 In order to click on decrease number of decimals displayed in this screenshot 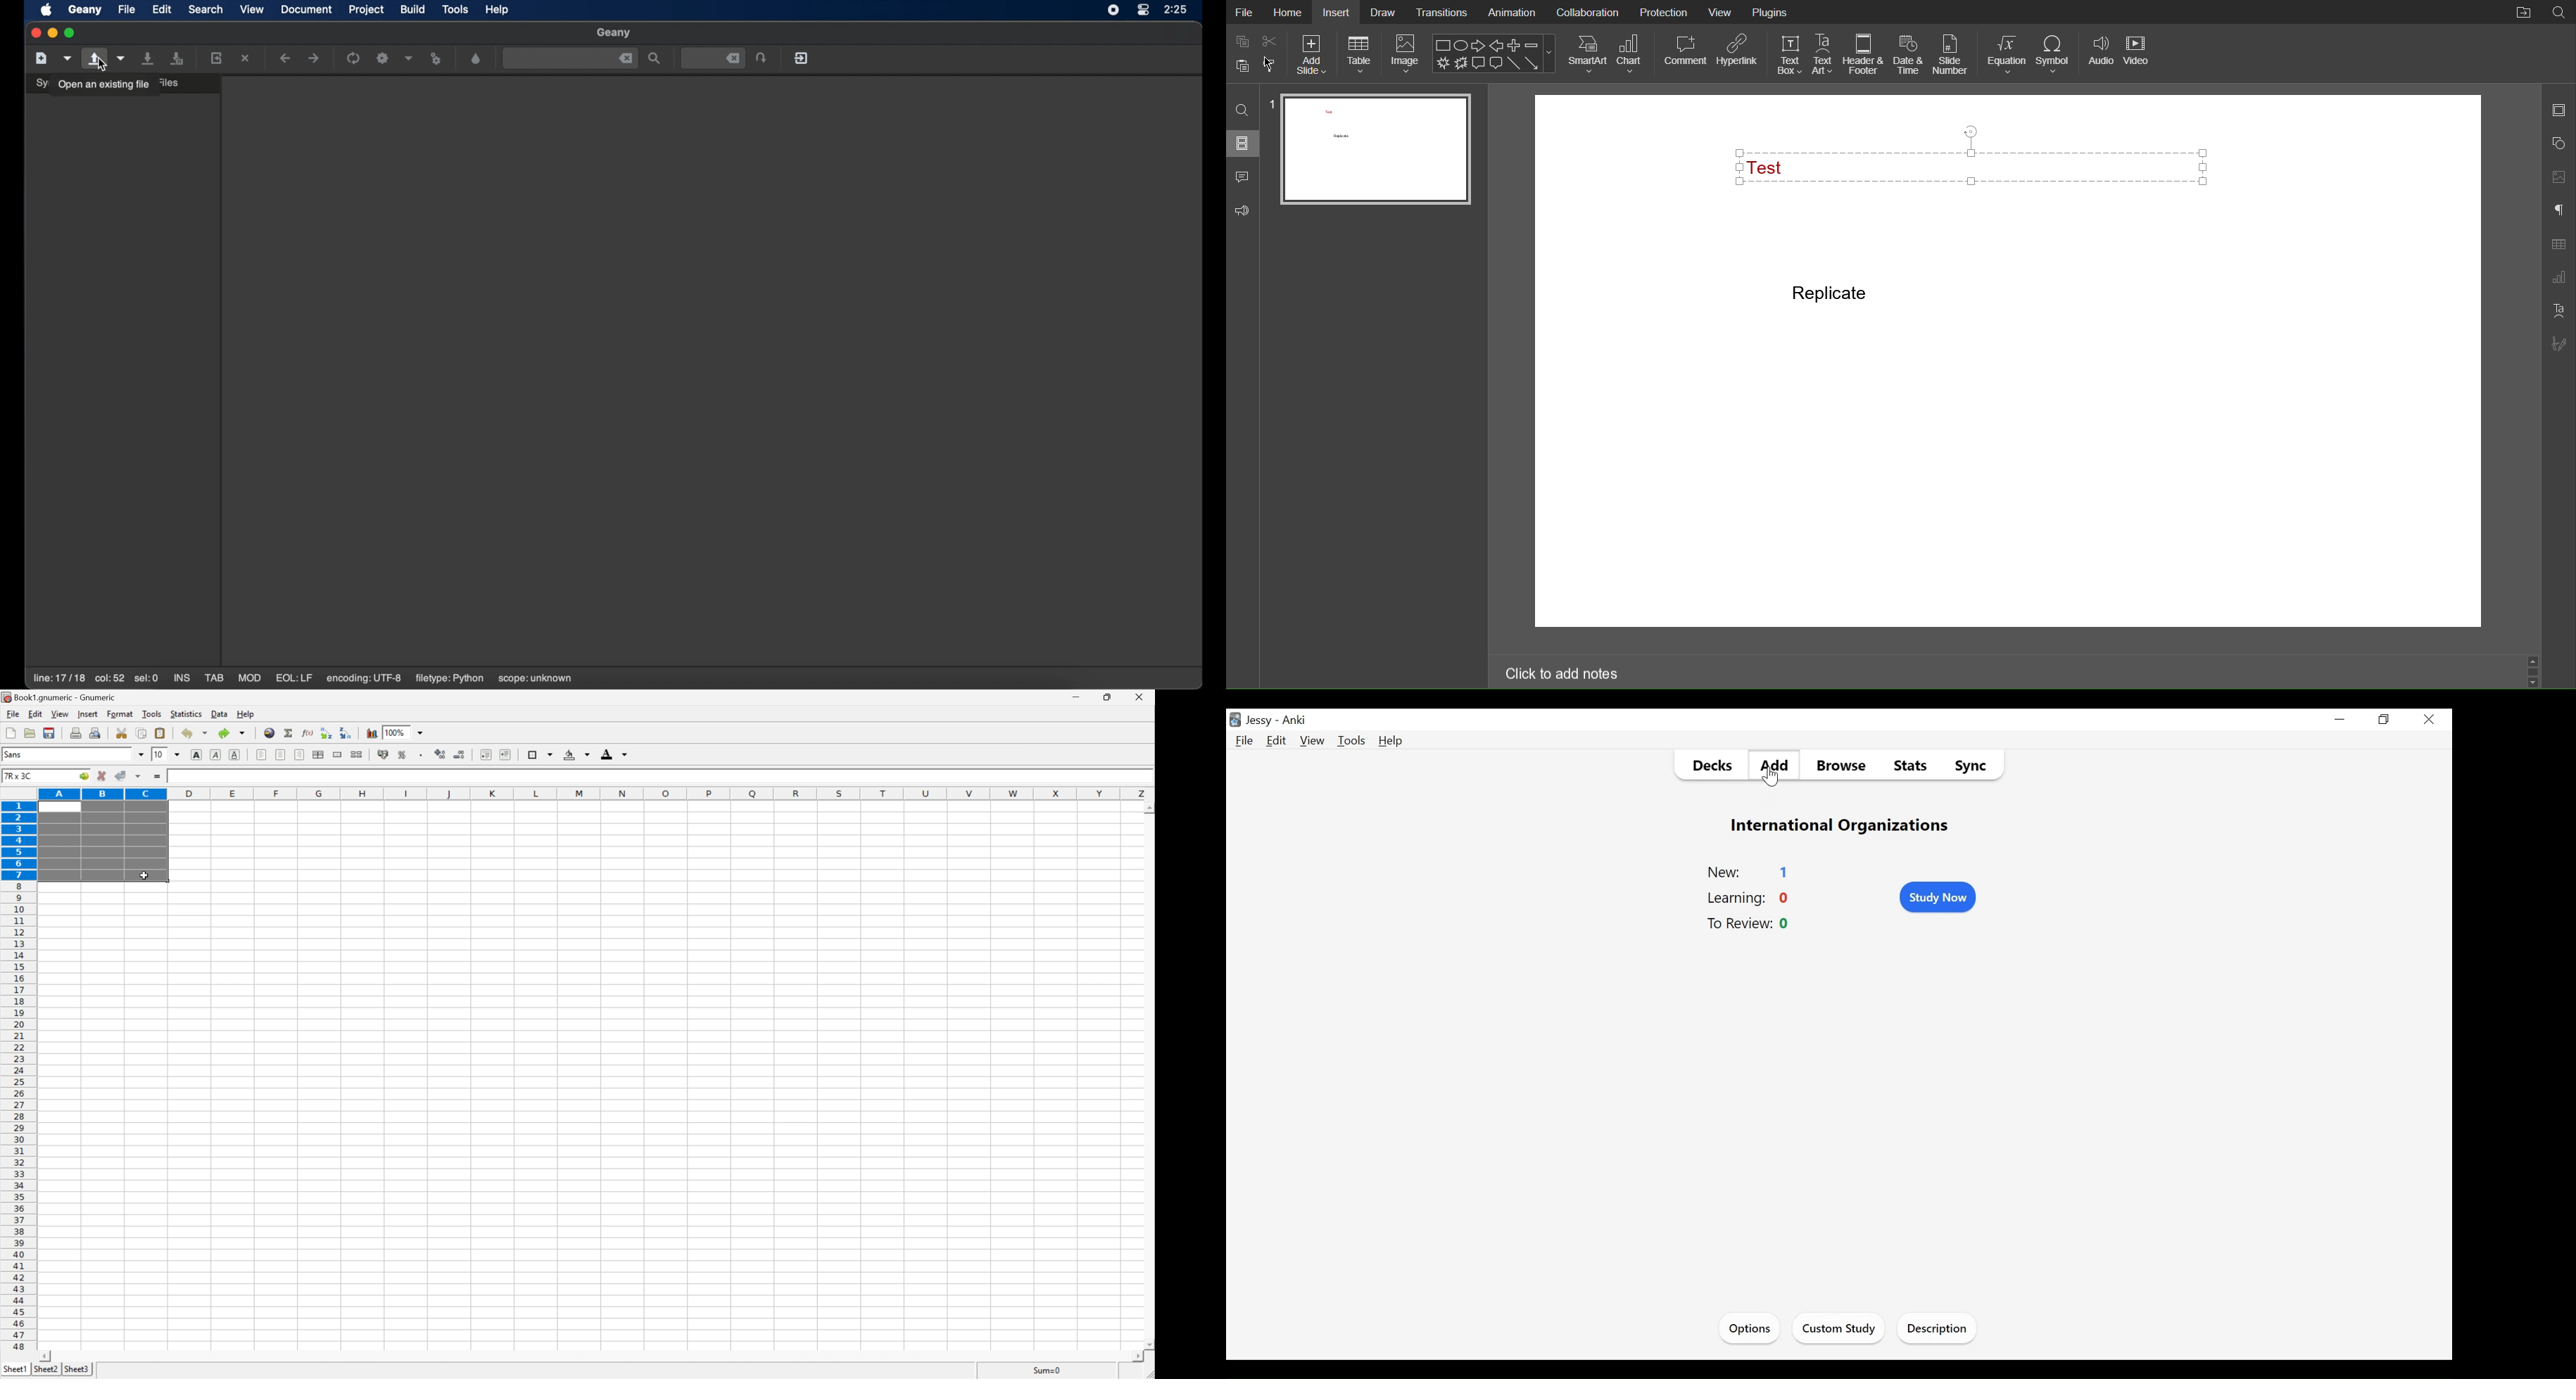, I will do `click(460, 758)`.